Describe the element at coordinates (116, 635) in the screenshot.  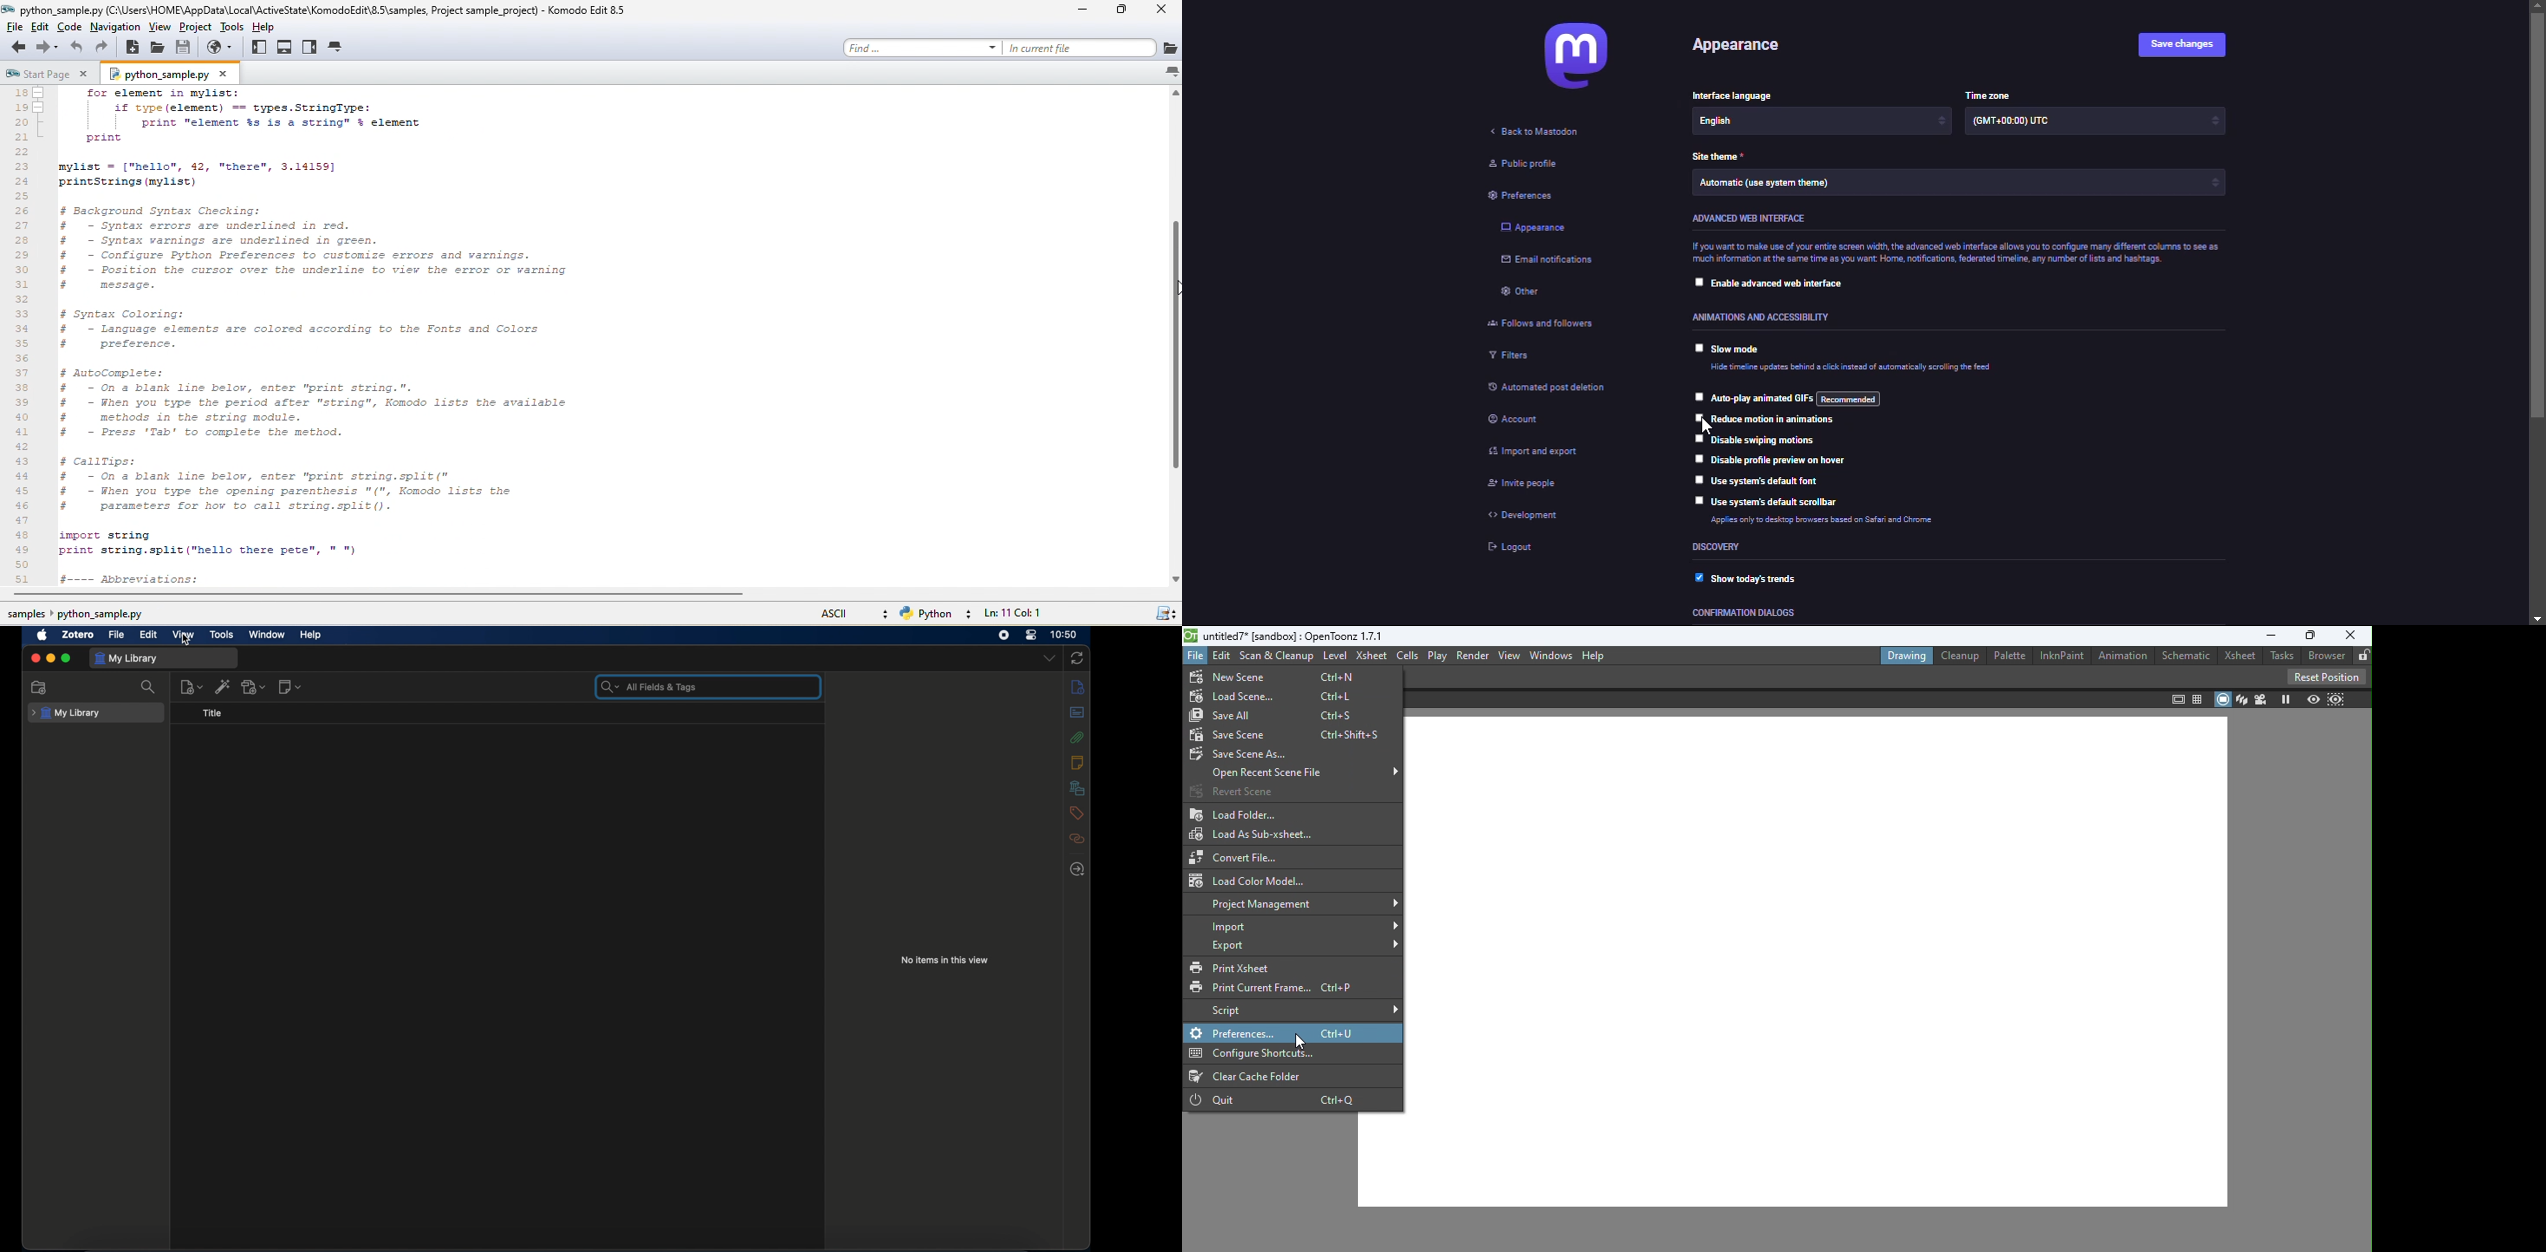
I see `file` at that location.